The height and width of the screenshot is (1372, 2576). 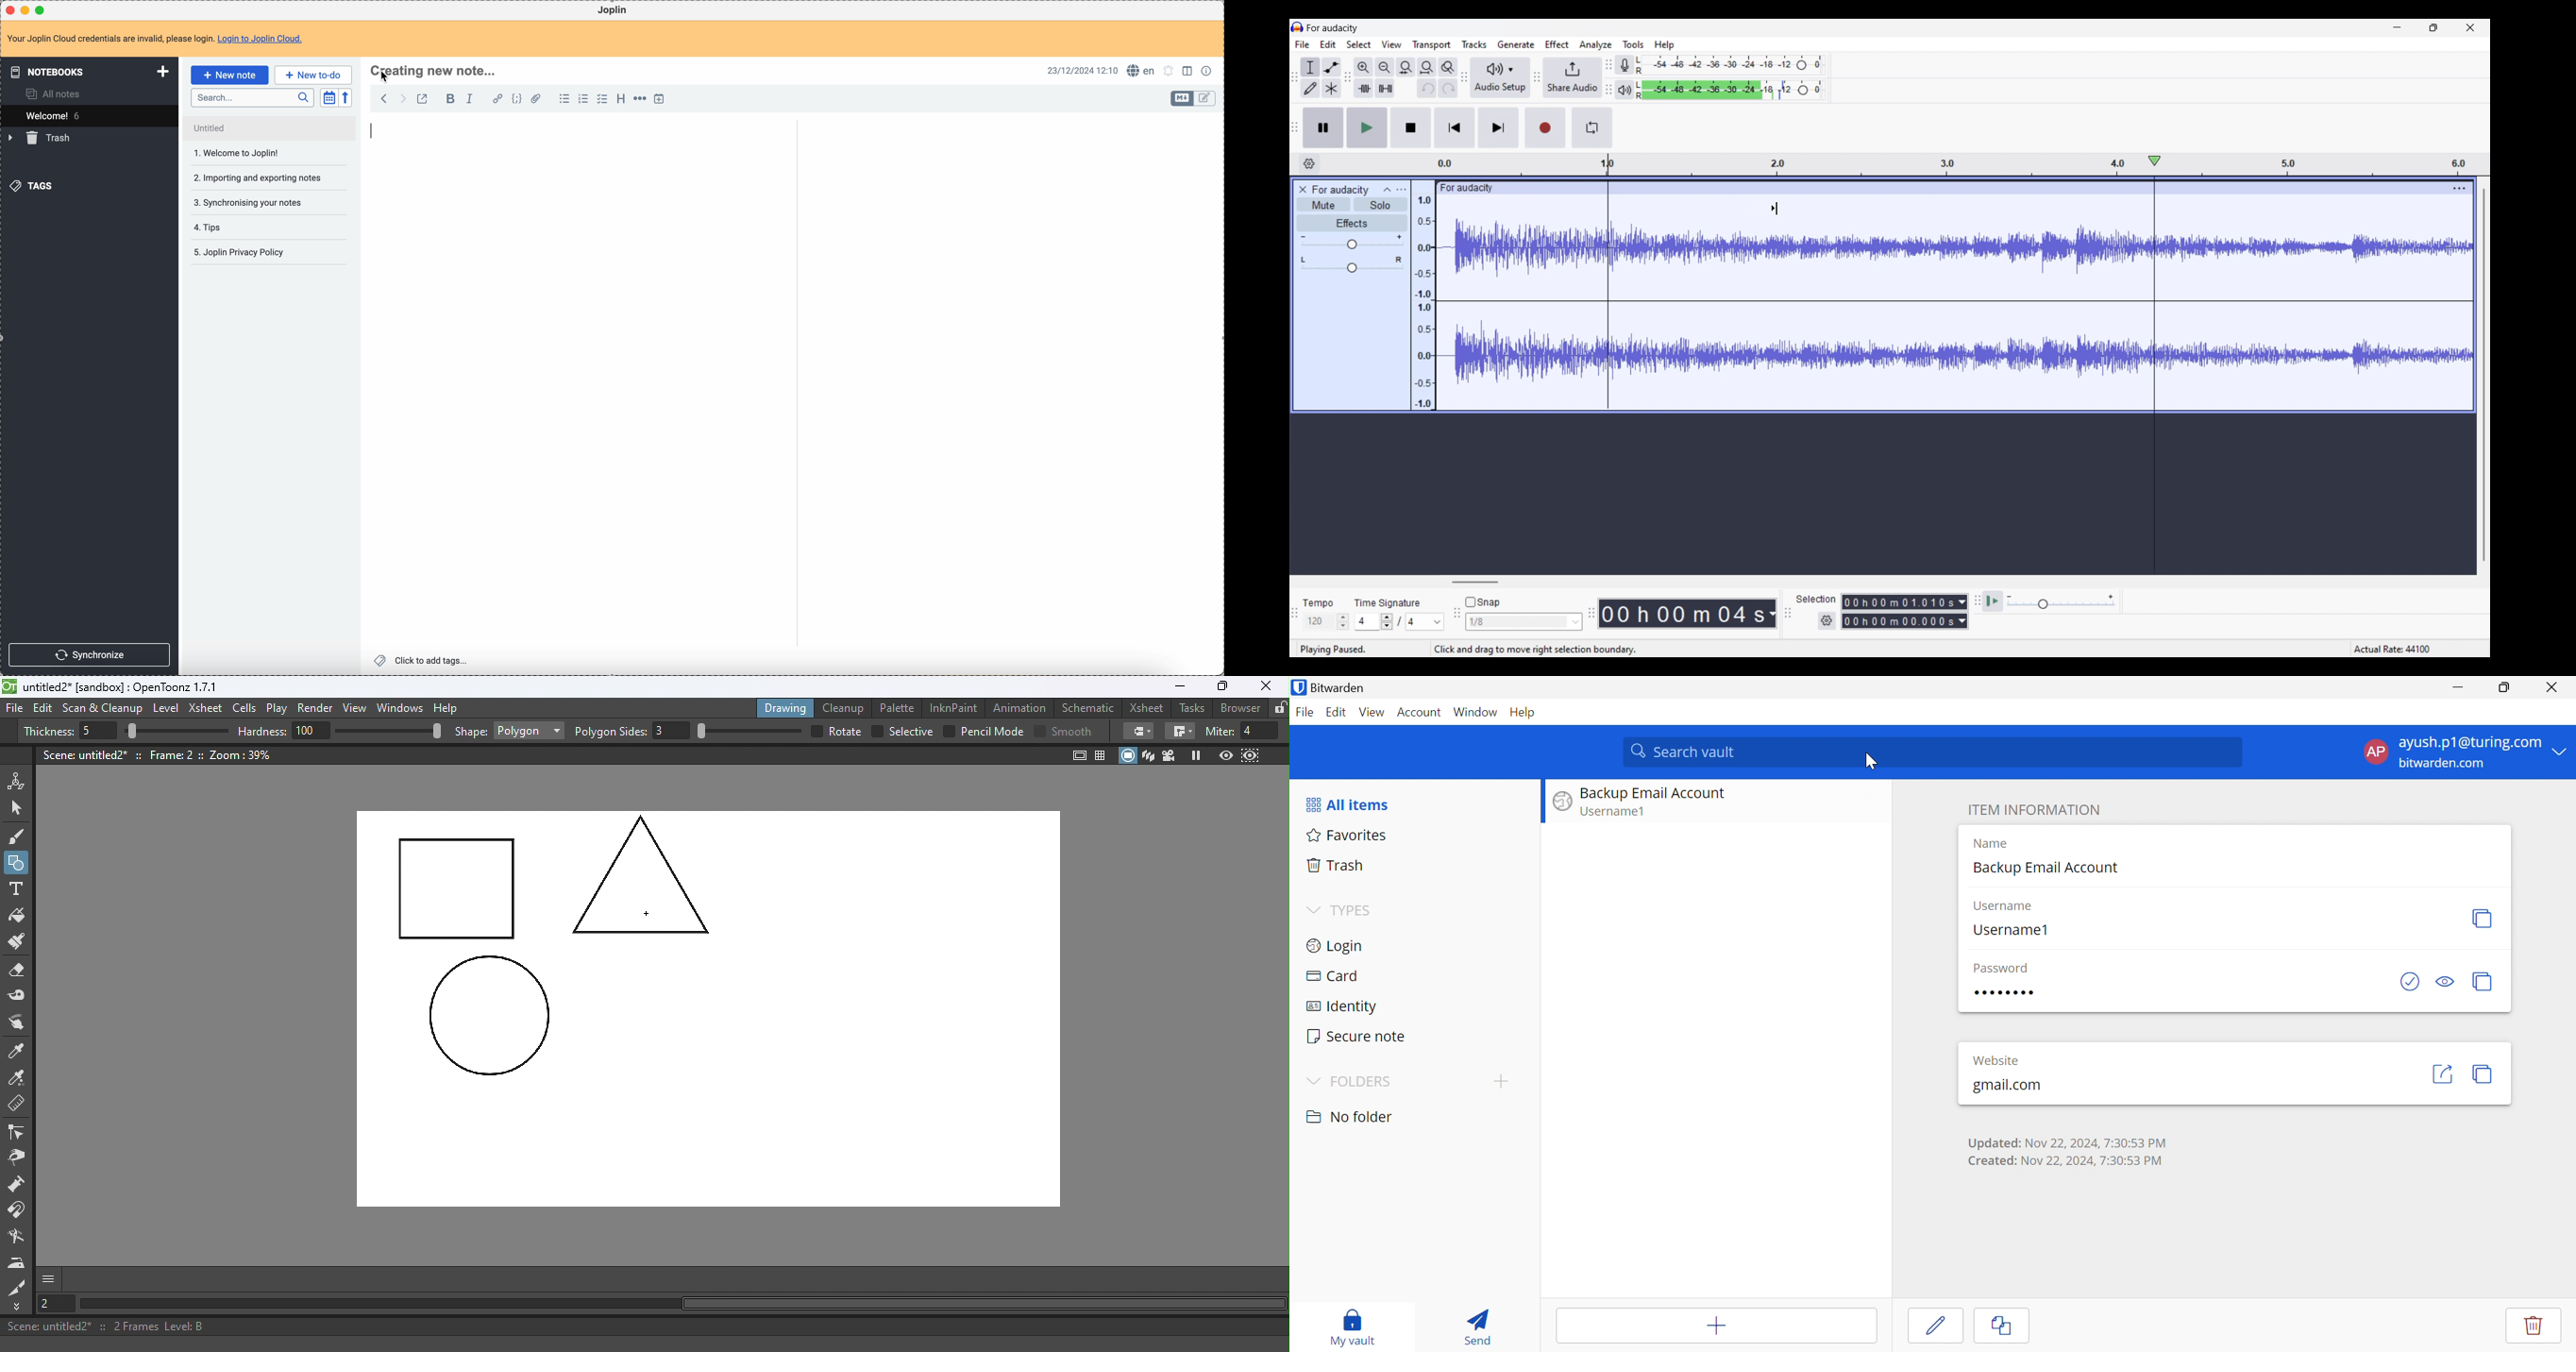 What do you see at coordinates (1299, 687) in the screenshot?
I see `bitwarden logo` at bounding box center [1299, 687].